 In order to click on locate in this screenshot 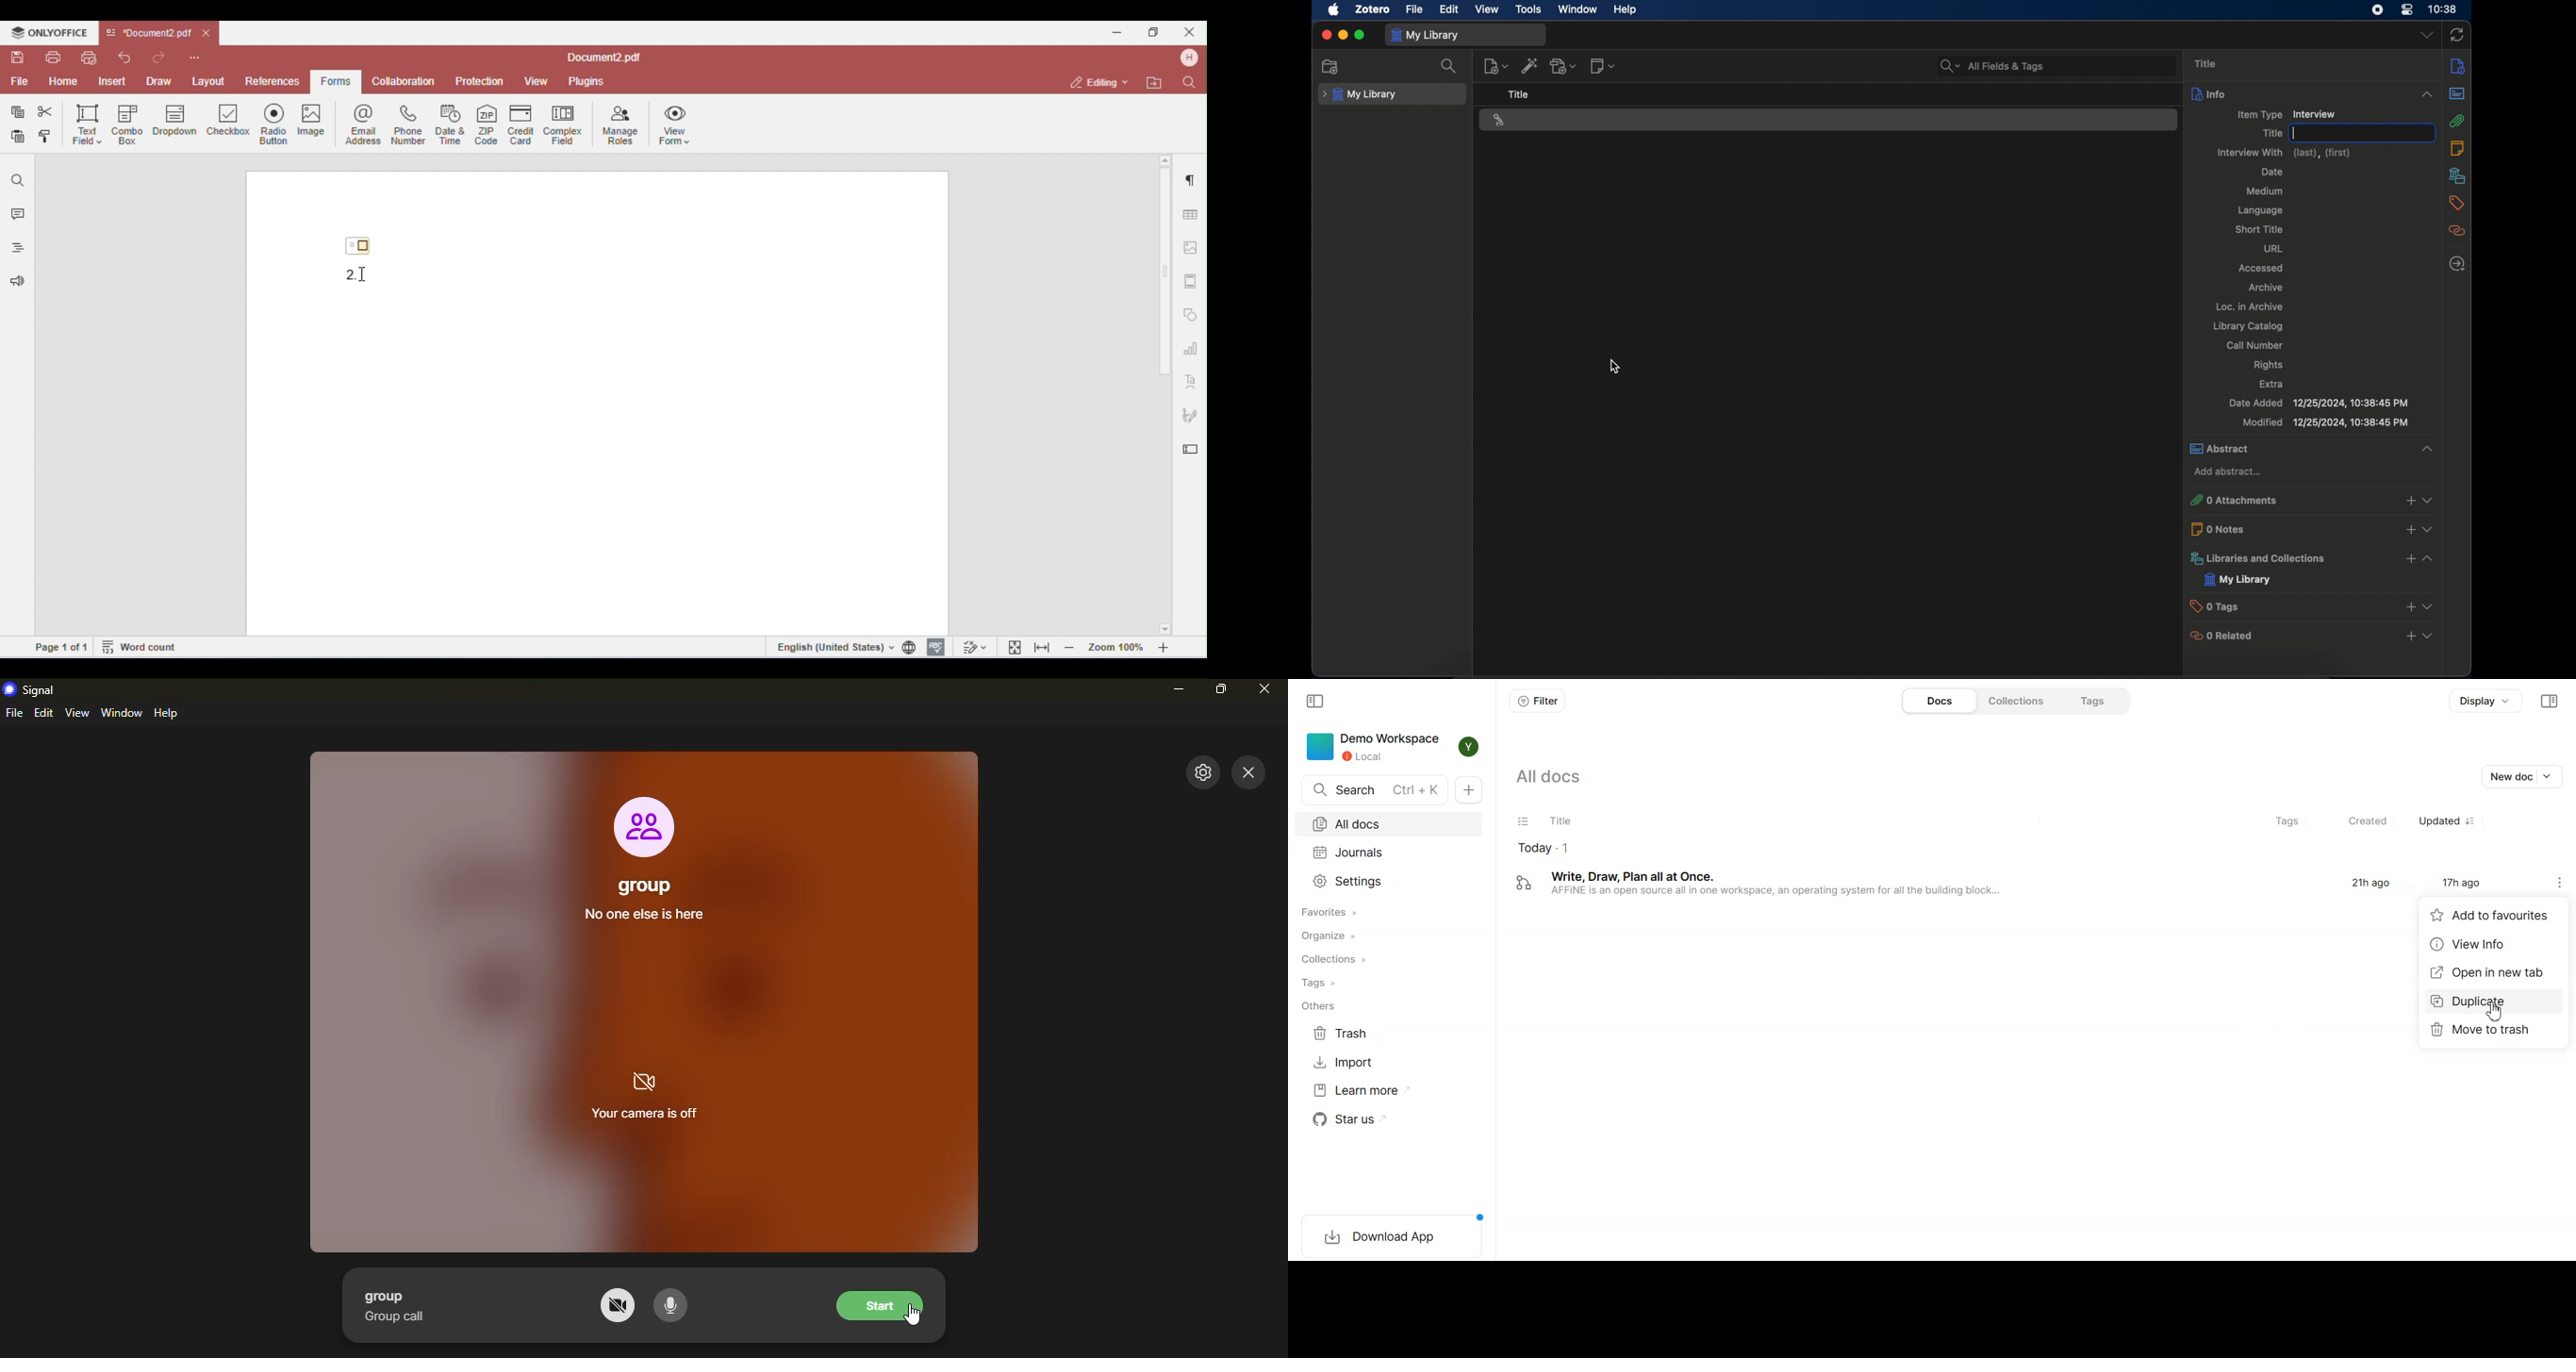, I will do `click(2457, 263)`.